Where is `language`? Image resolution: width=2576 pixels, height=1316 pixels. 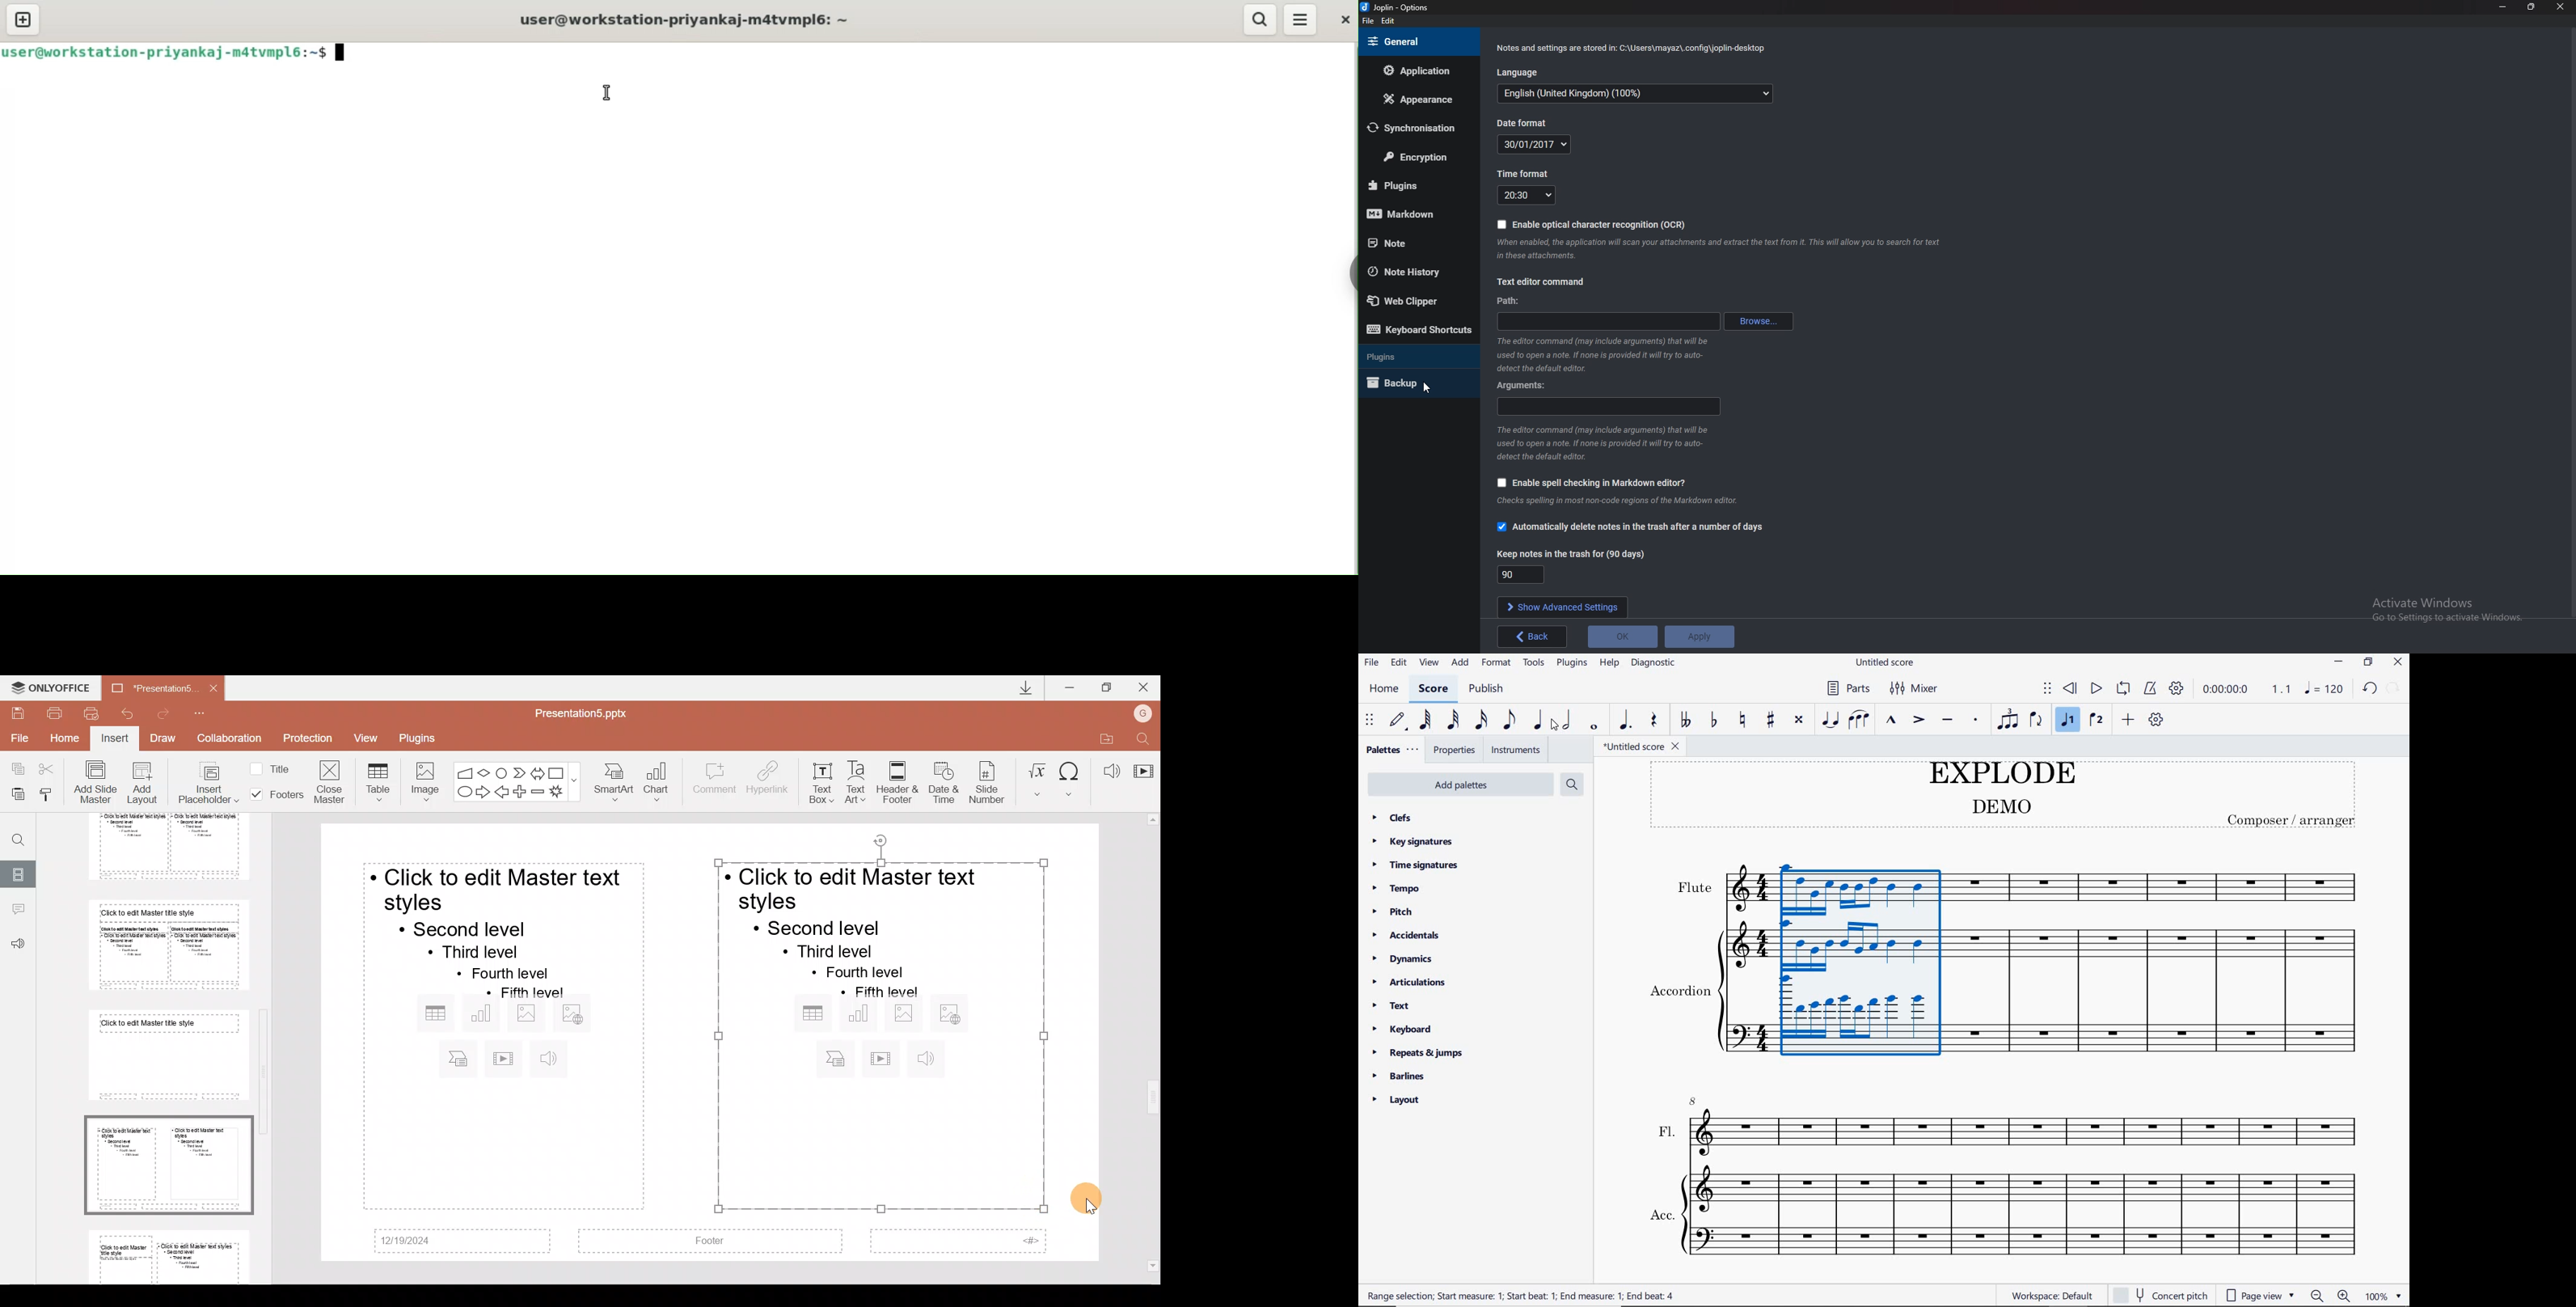 language is located at coordinates (1639, 93).